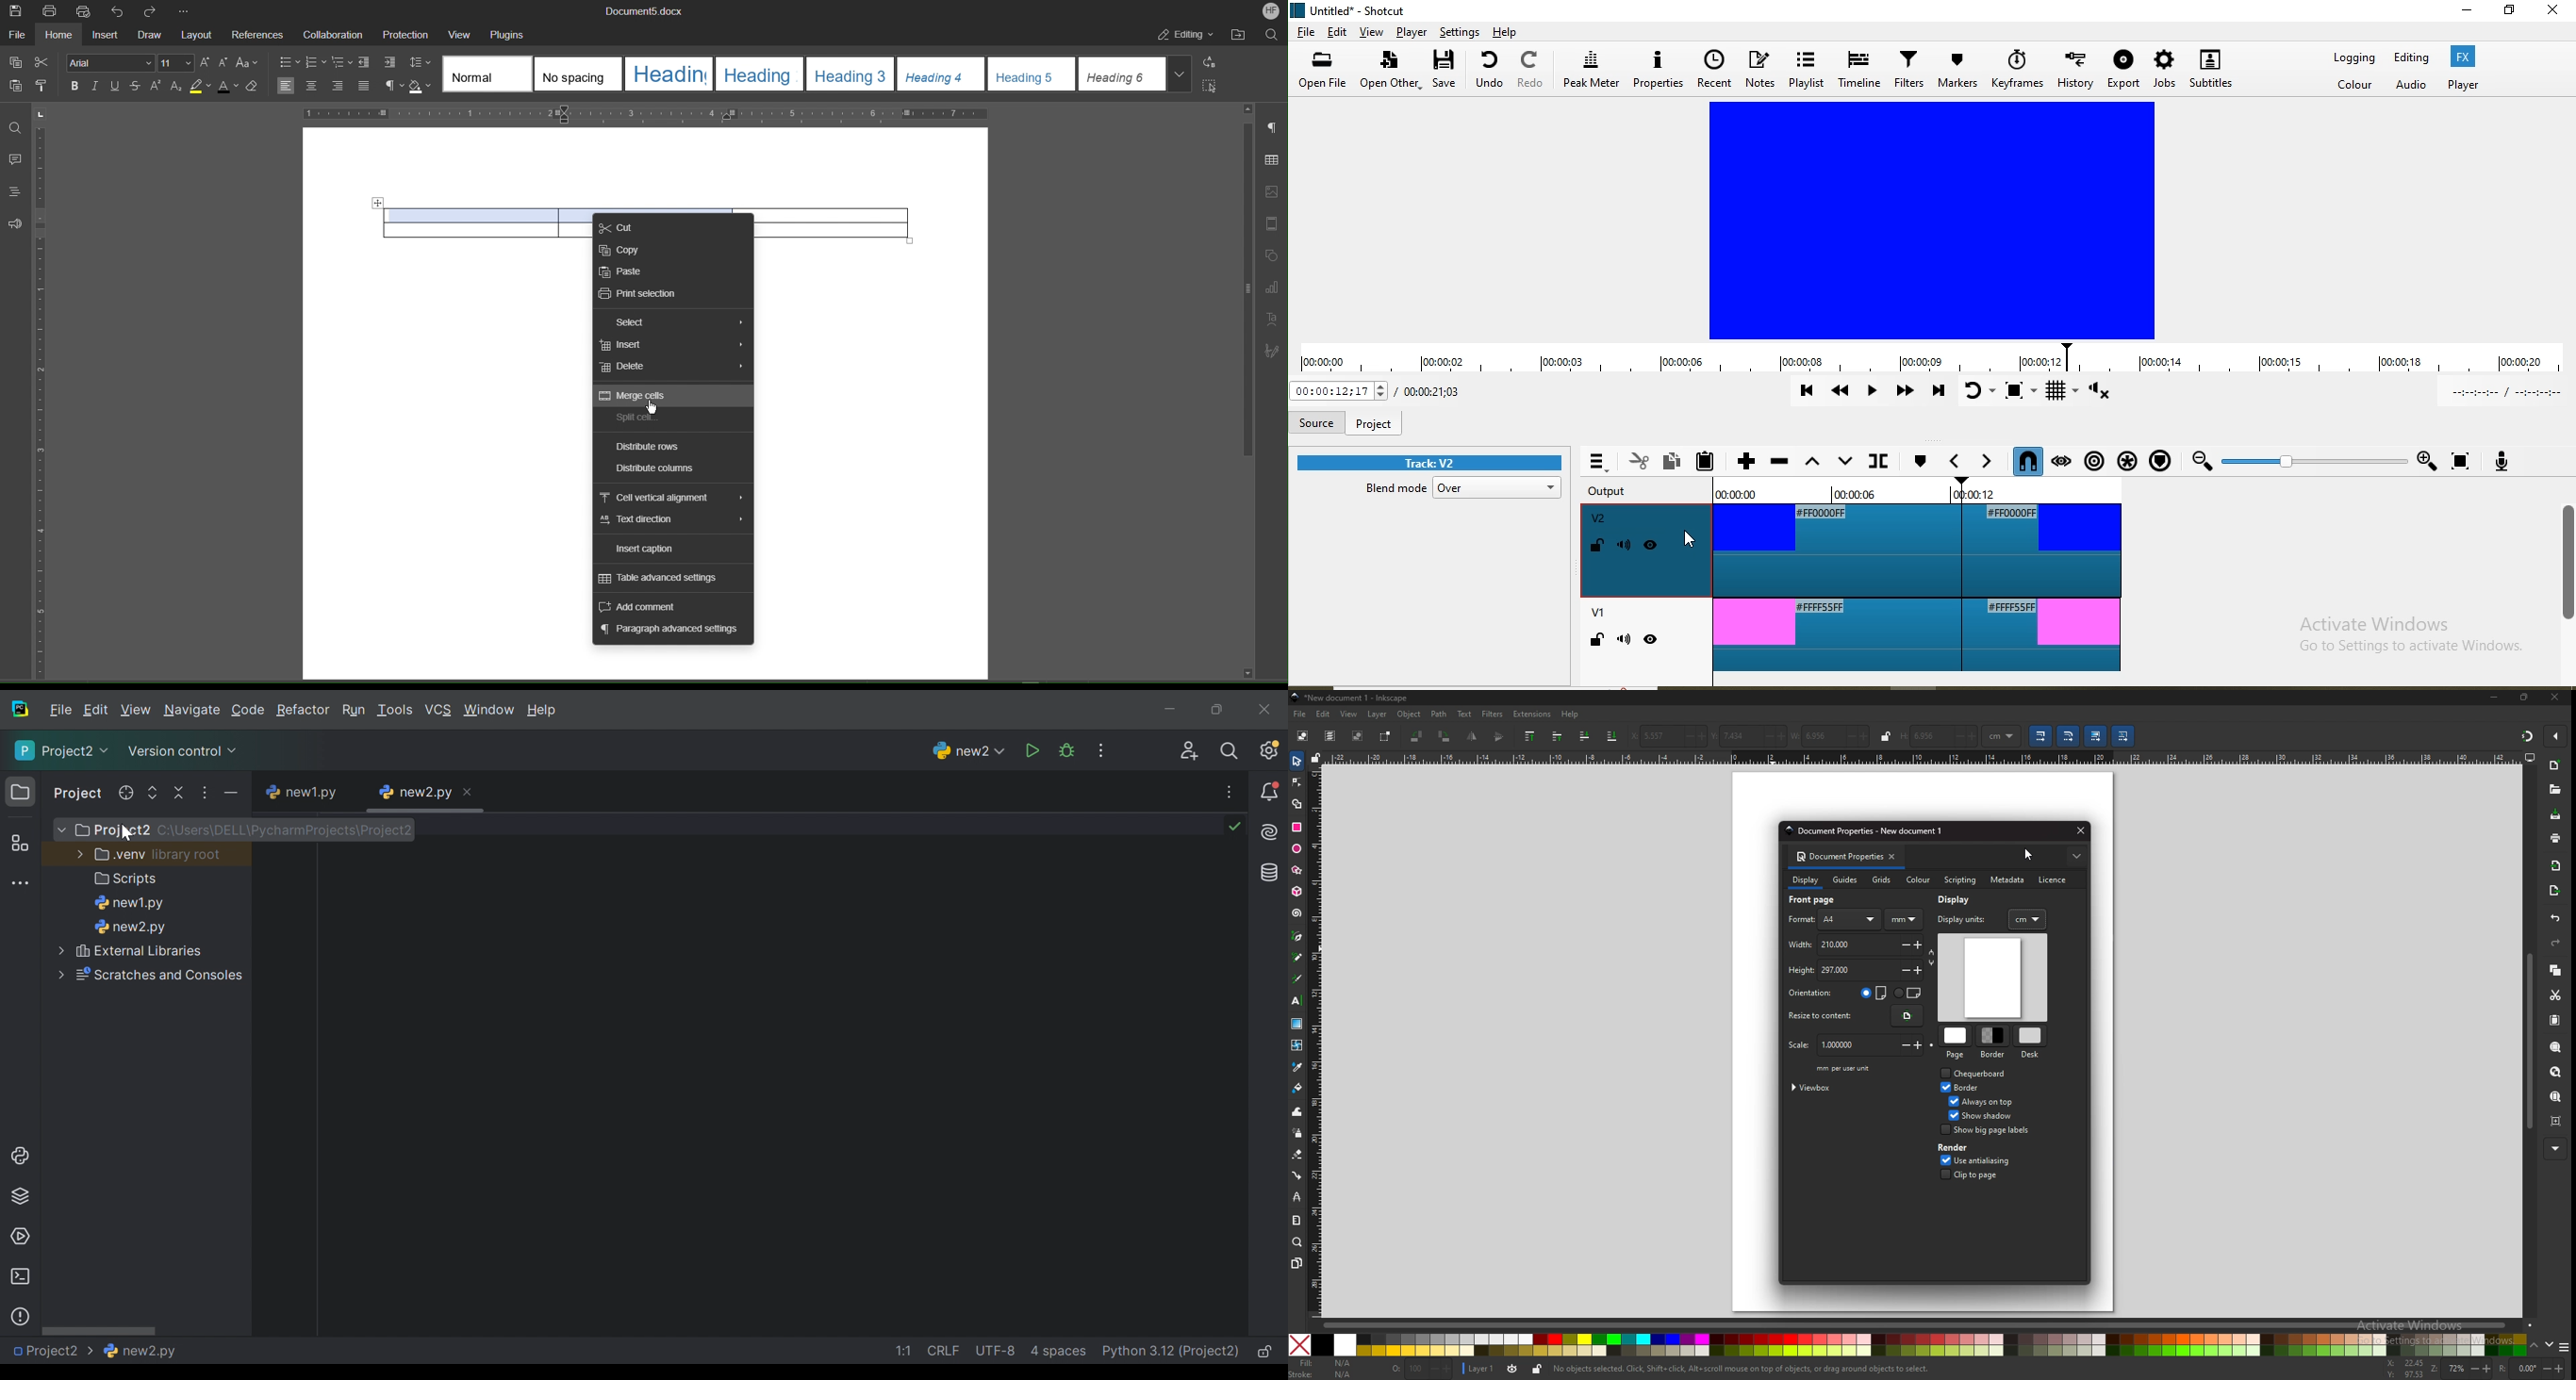 This screenshot has height=1400, width=2576. What do you see at coordinates (1298, 1066) in the screenshot?
I see `dropper` at bounding box center [1298, 1066].